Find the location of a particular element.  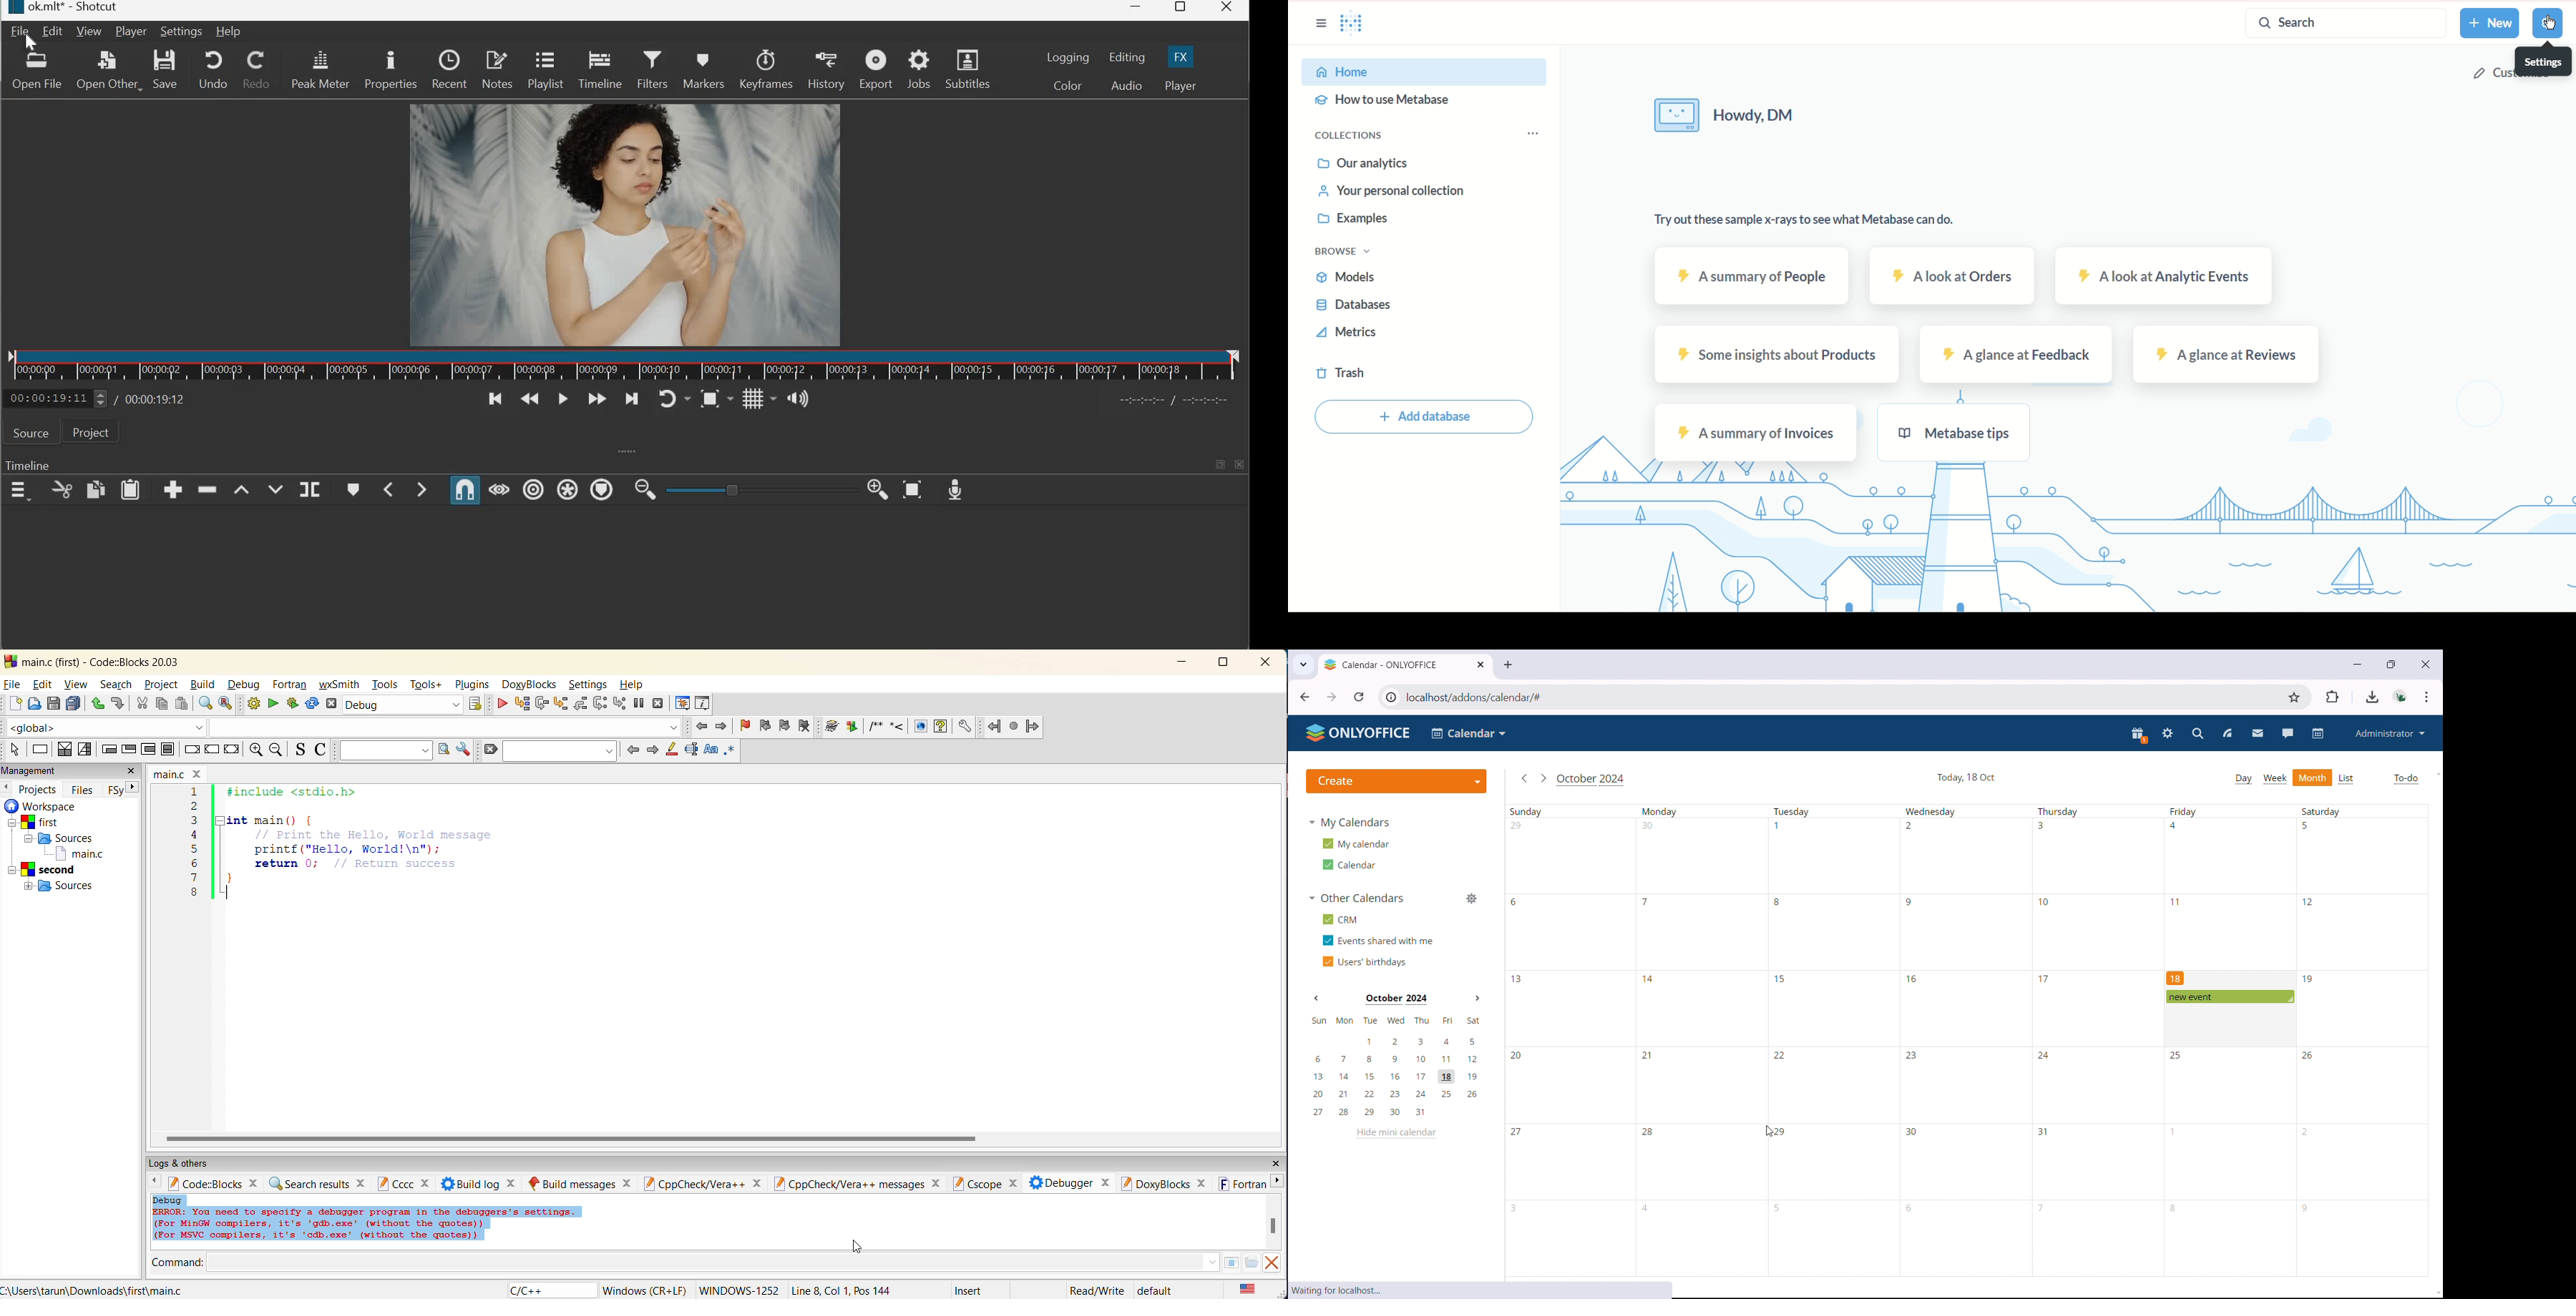

default is located at coordinates (1156, 1290).